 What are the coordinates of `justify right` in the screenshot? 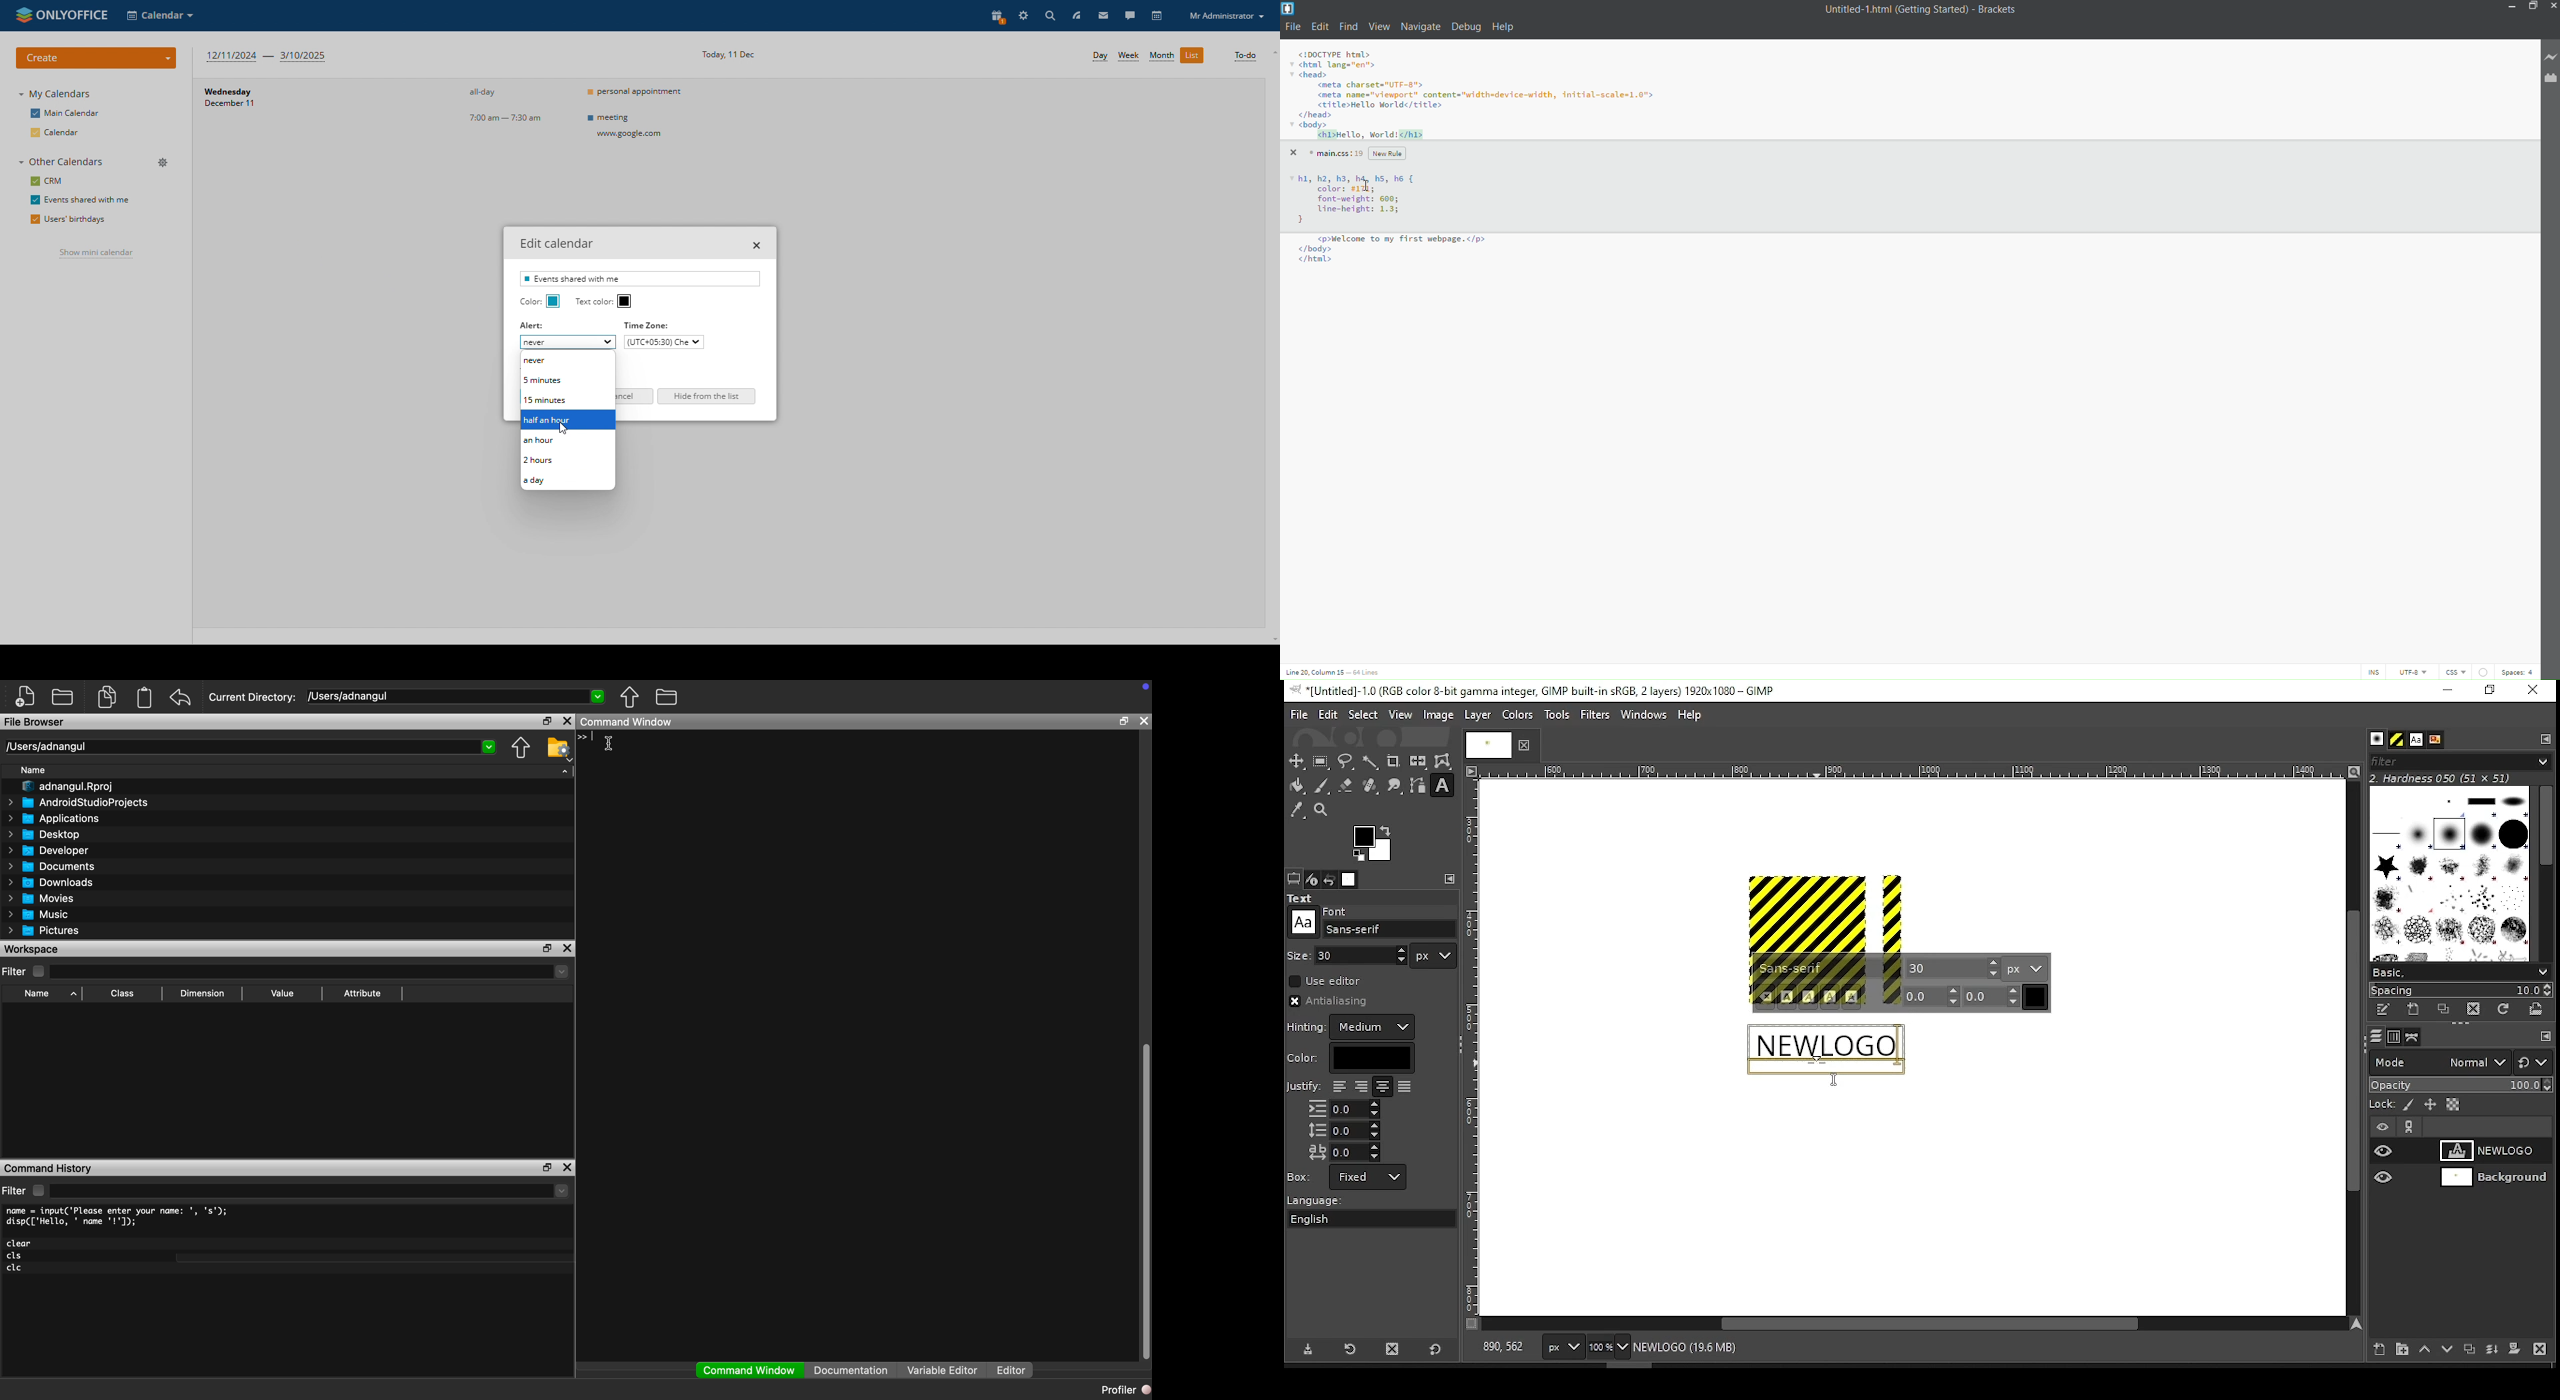 It's located at (1360, 1088).